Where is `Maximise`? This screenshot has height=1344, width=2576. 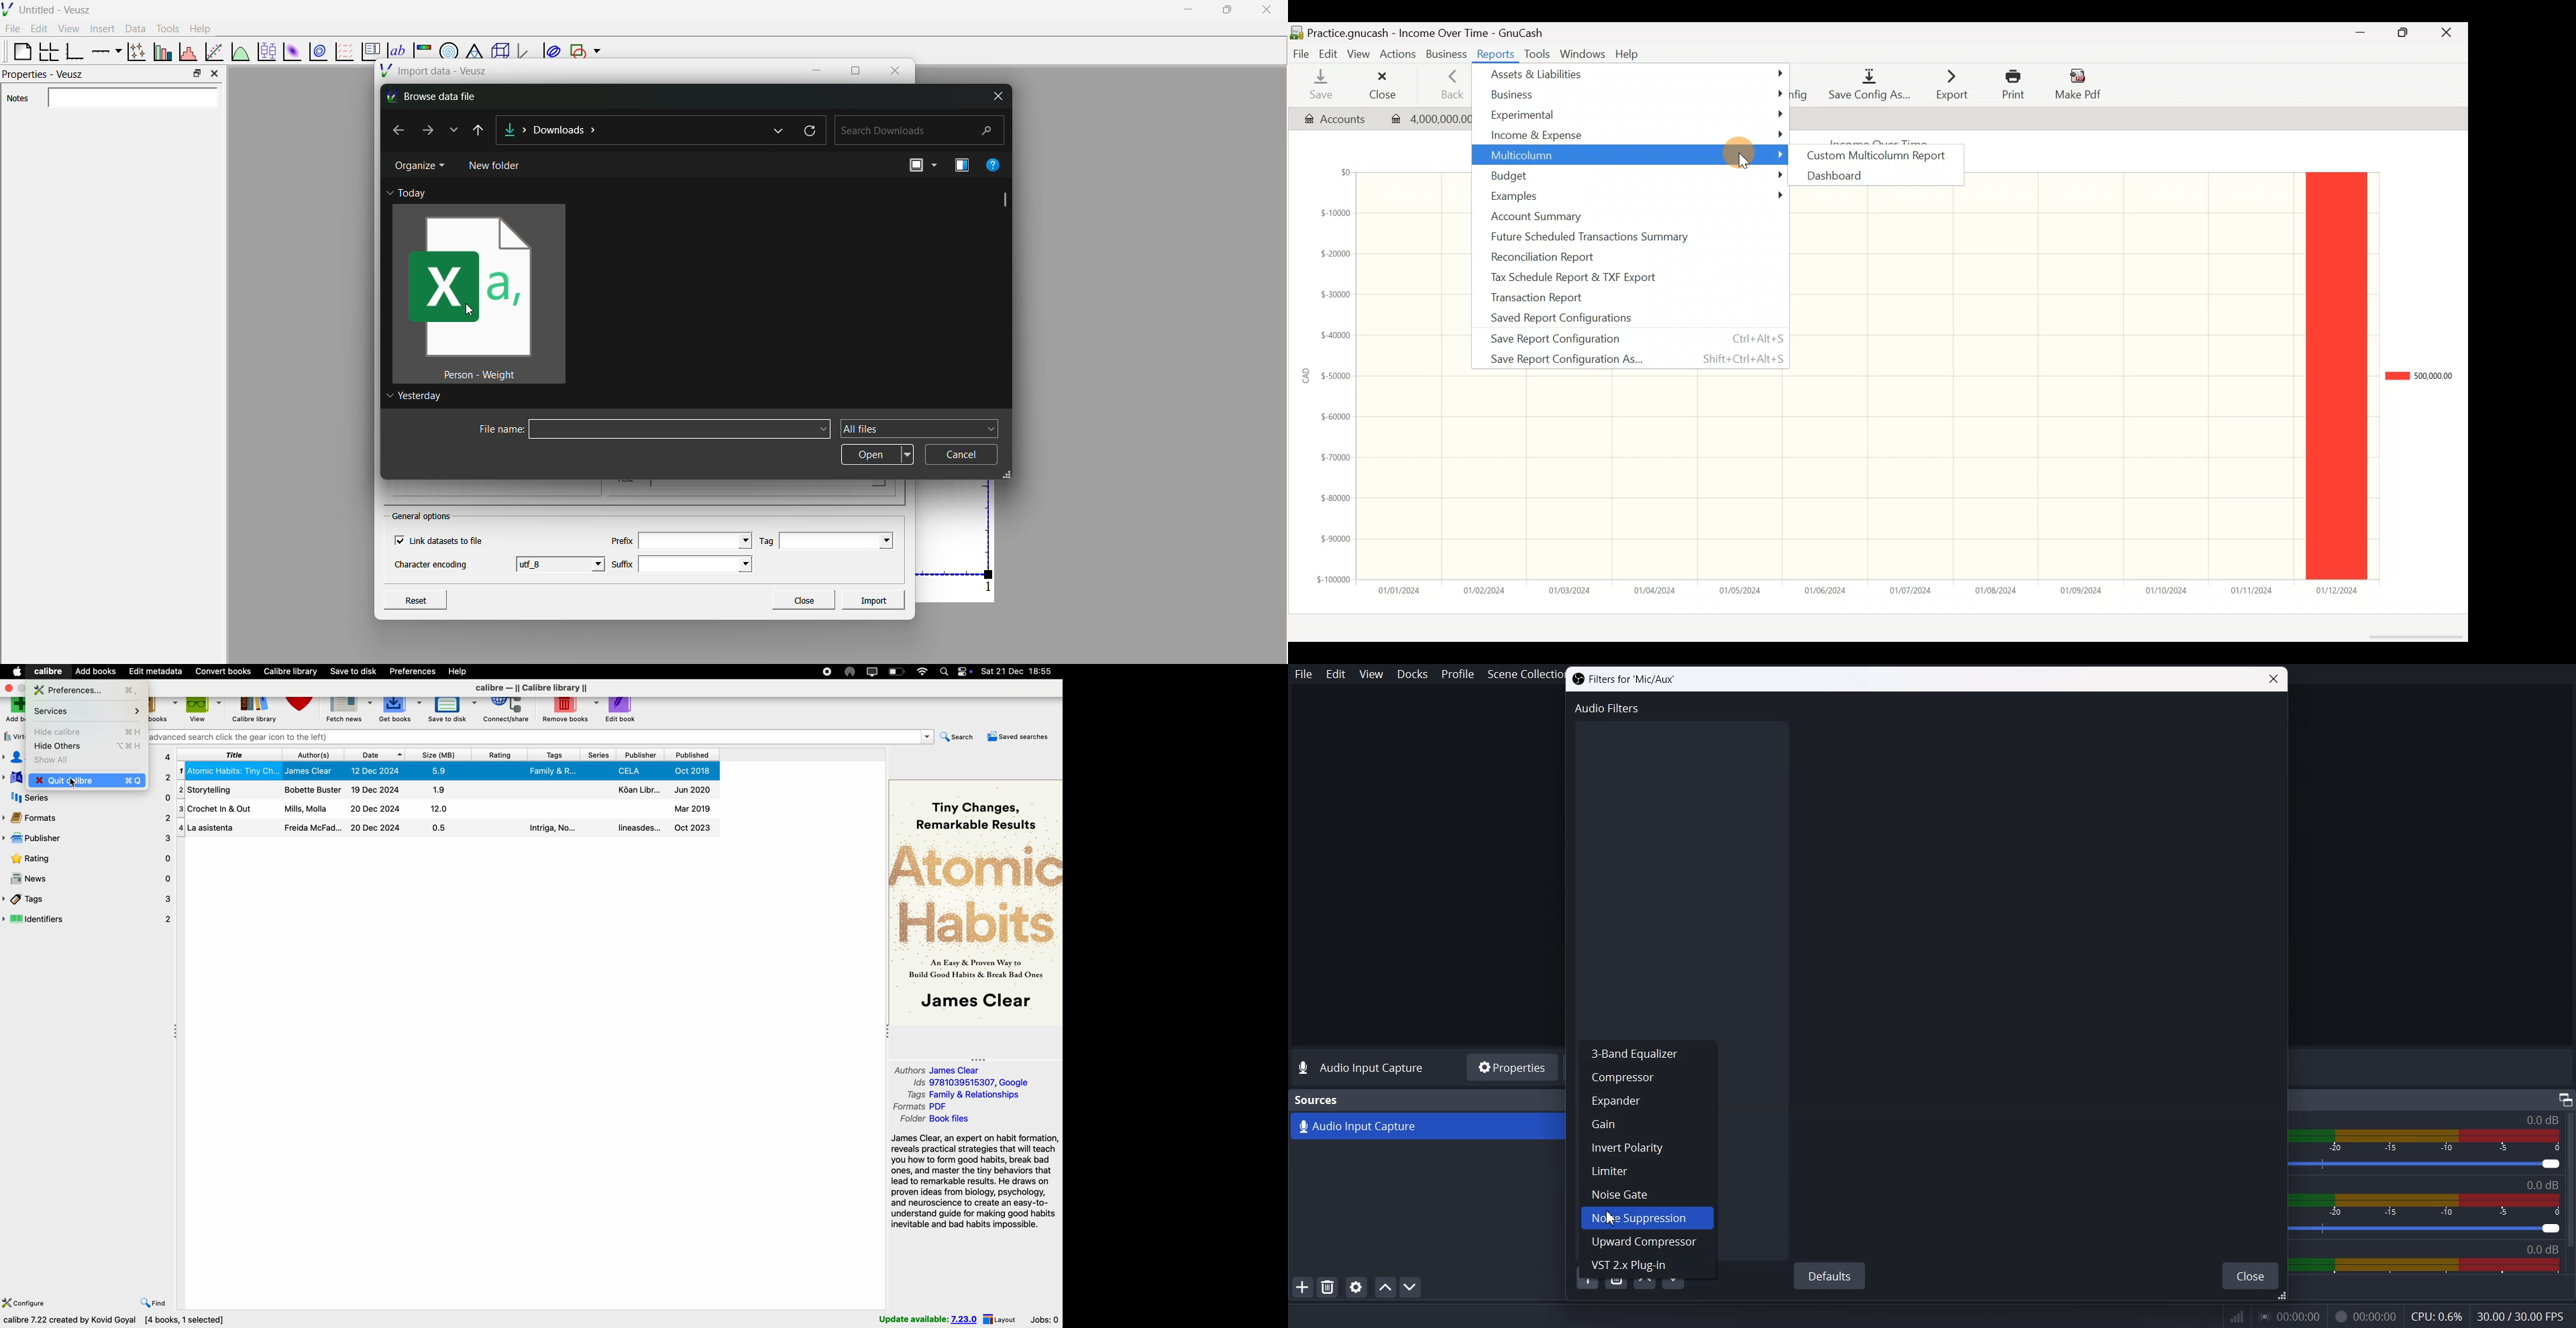 Maximise is located at coordinates (2405, 36).